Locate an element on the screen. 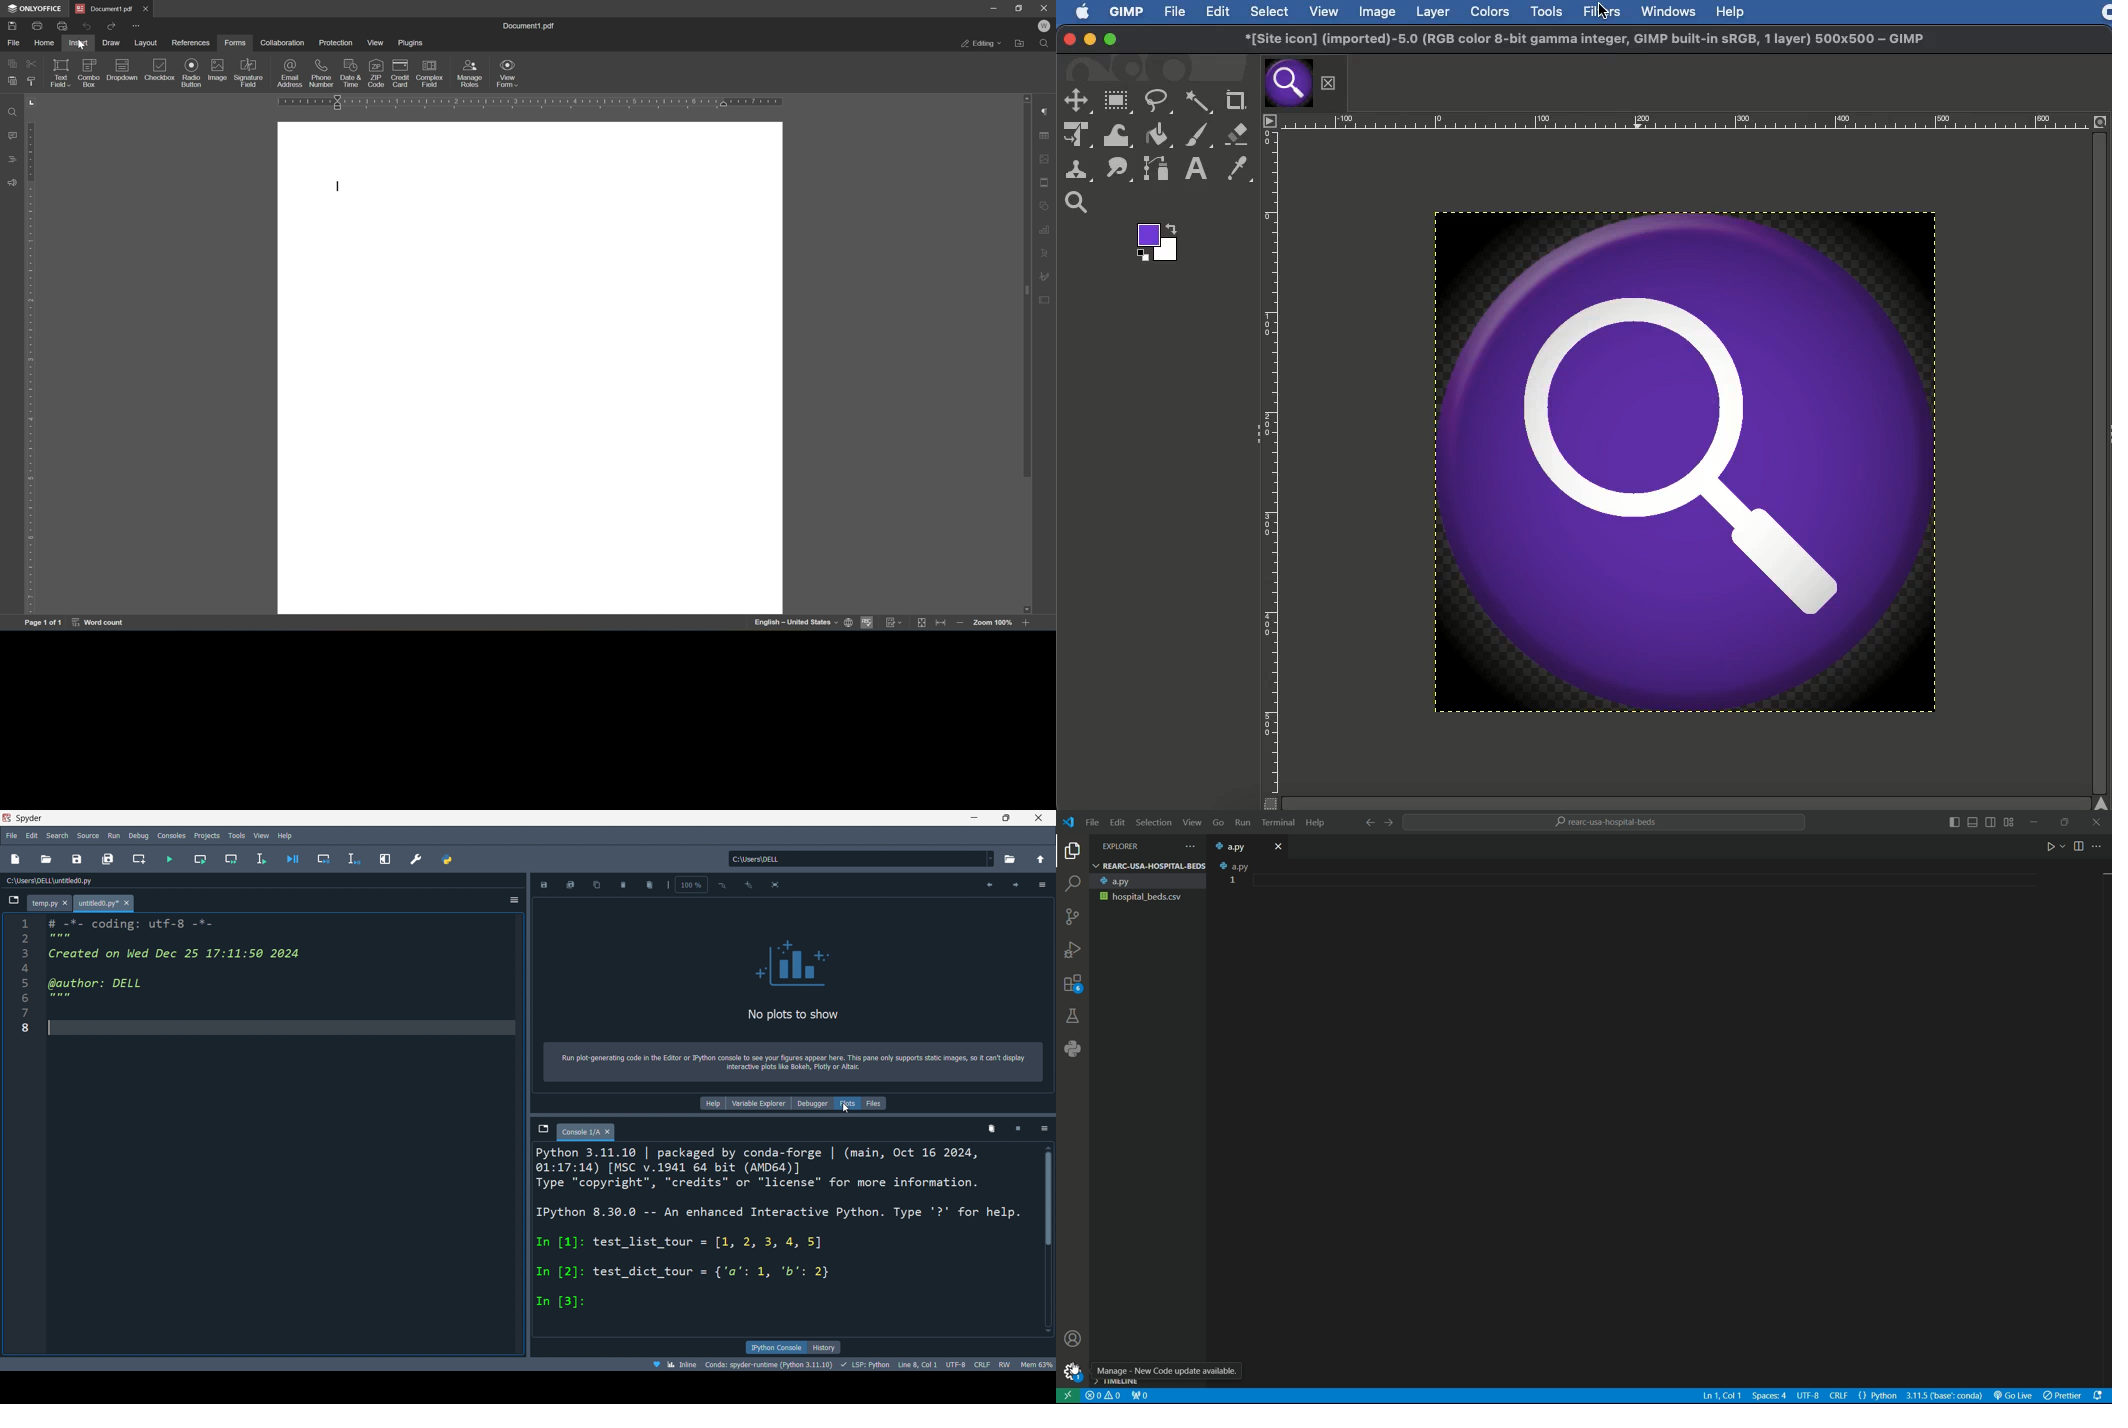  Document1.pdf is located at coordinates (104, 8).